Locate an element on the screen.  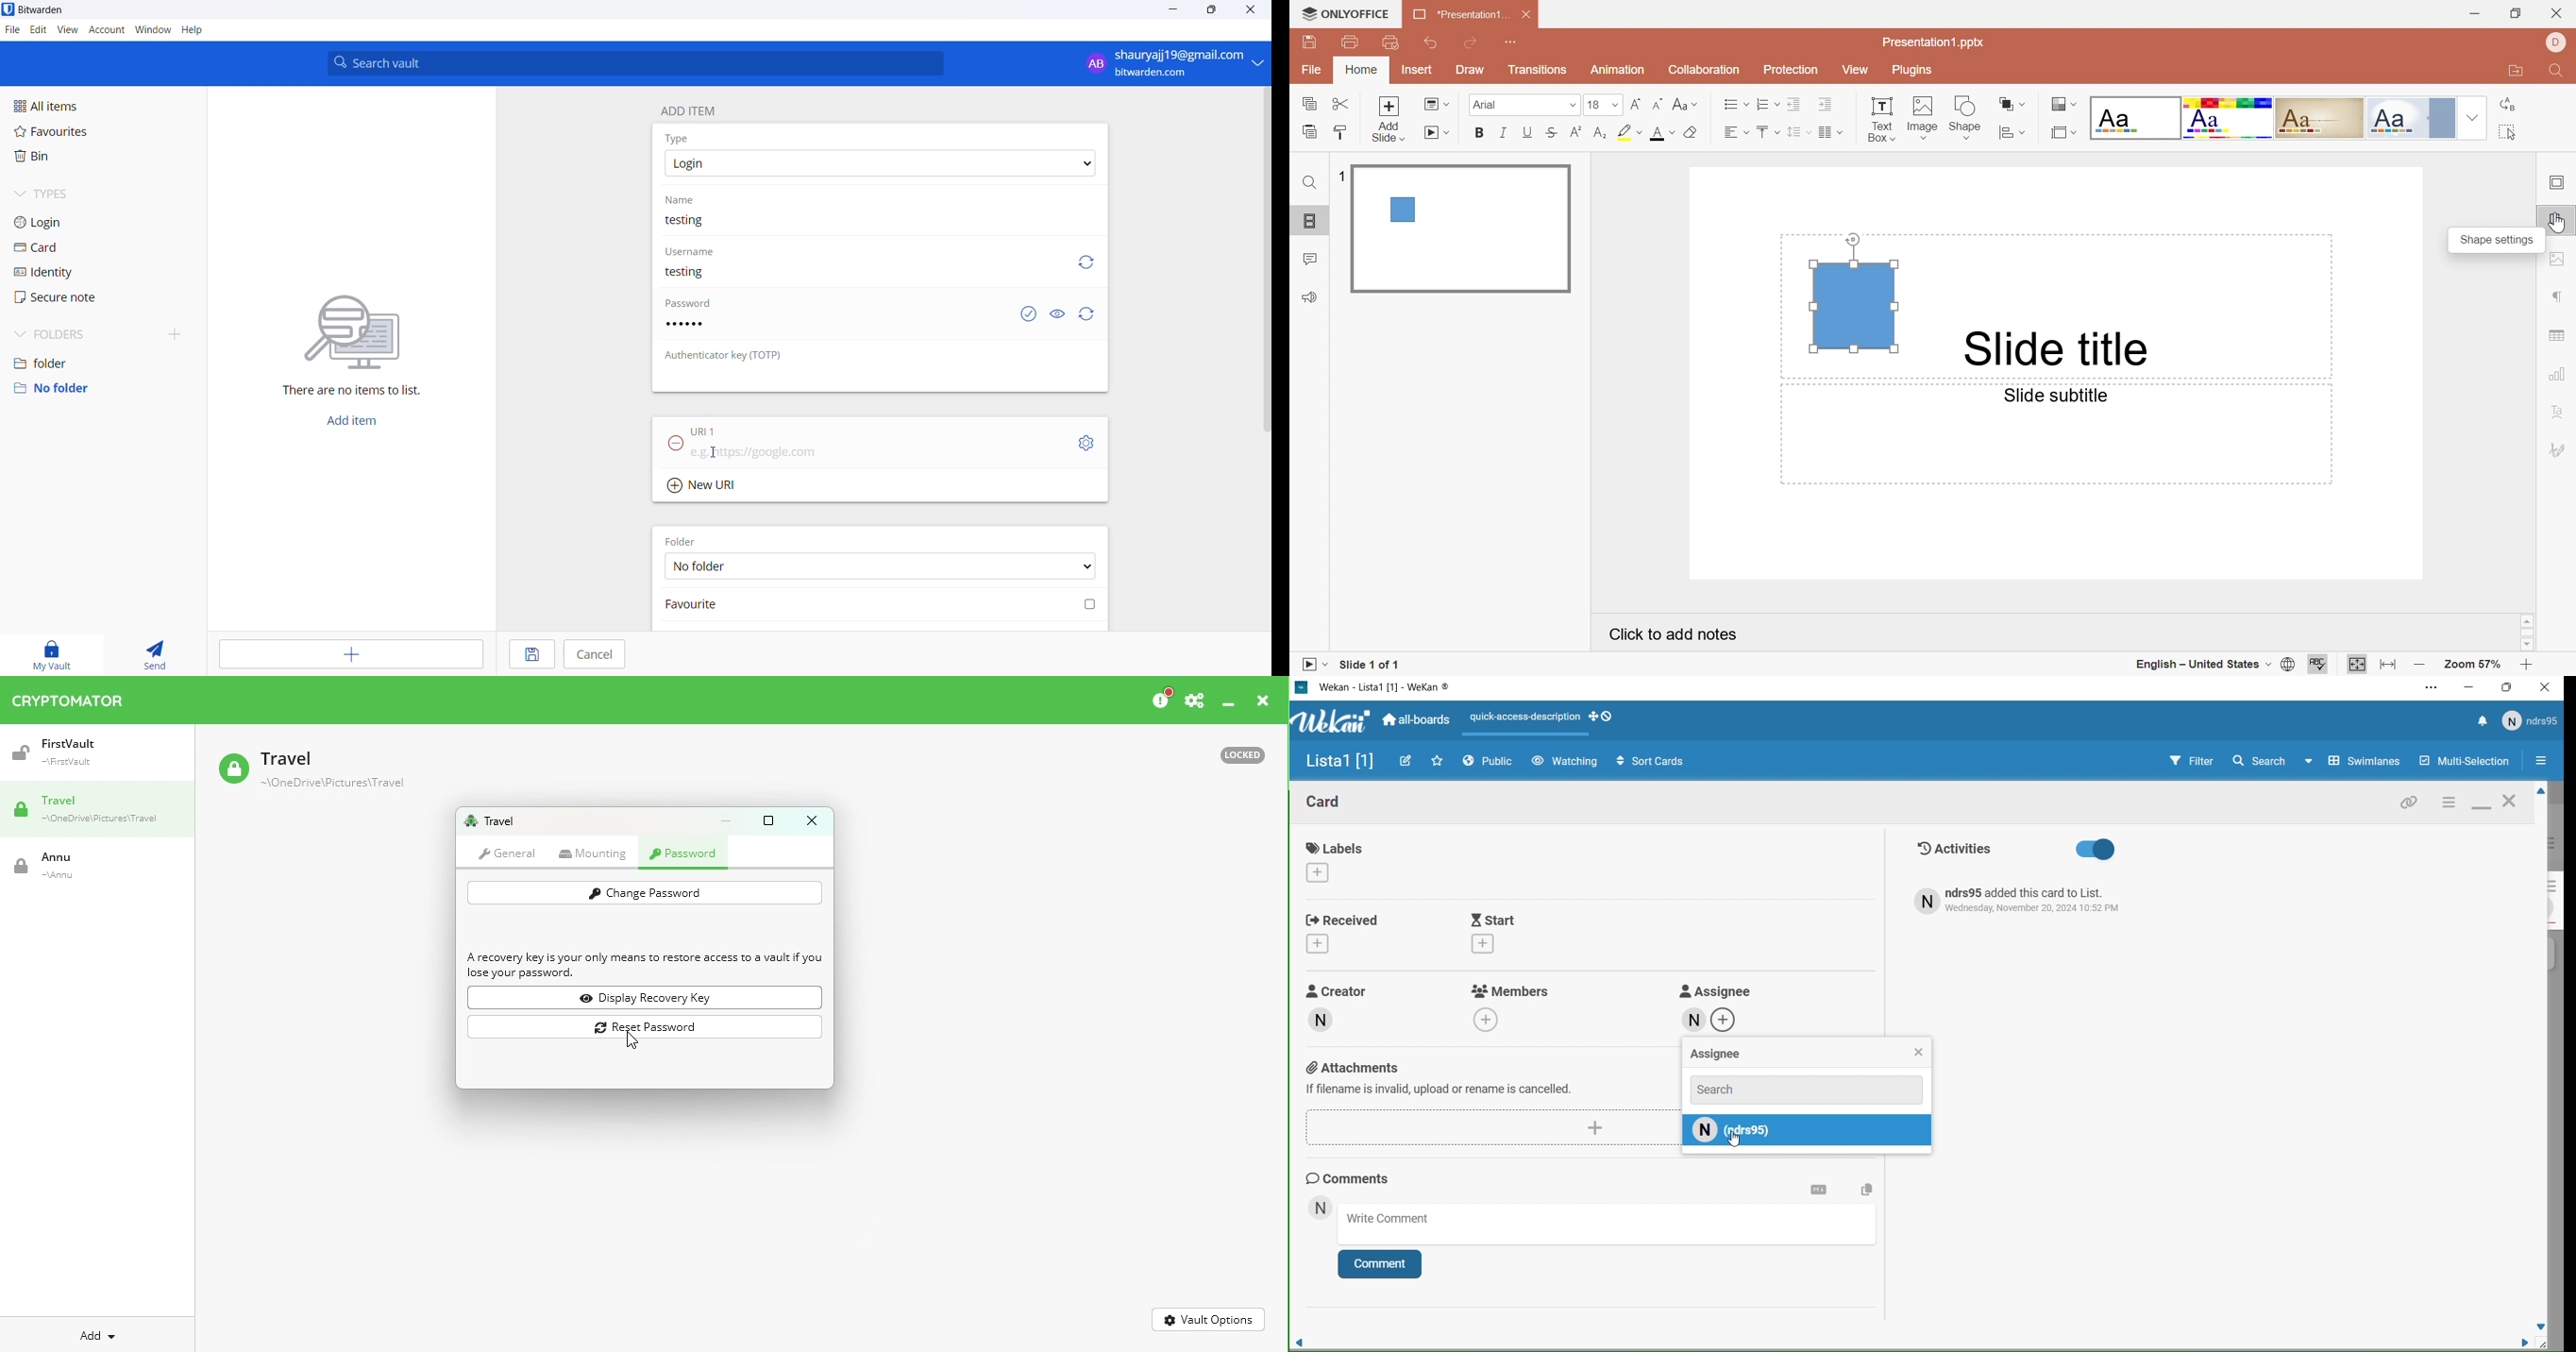
FOLDER options is located at coordinates (882, 567).